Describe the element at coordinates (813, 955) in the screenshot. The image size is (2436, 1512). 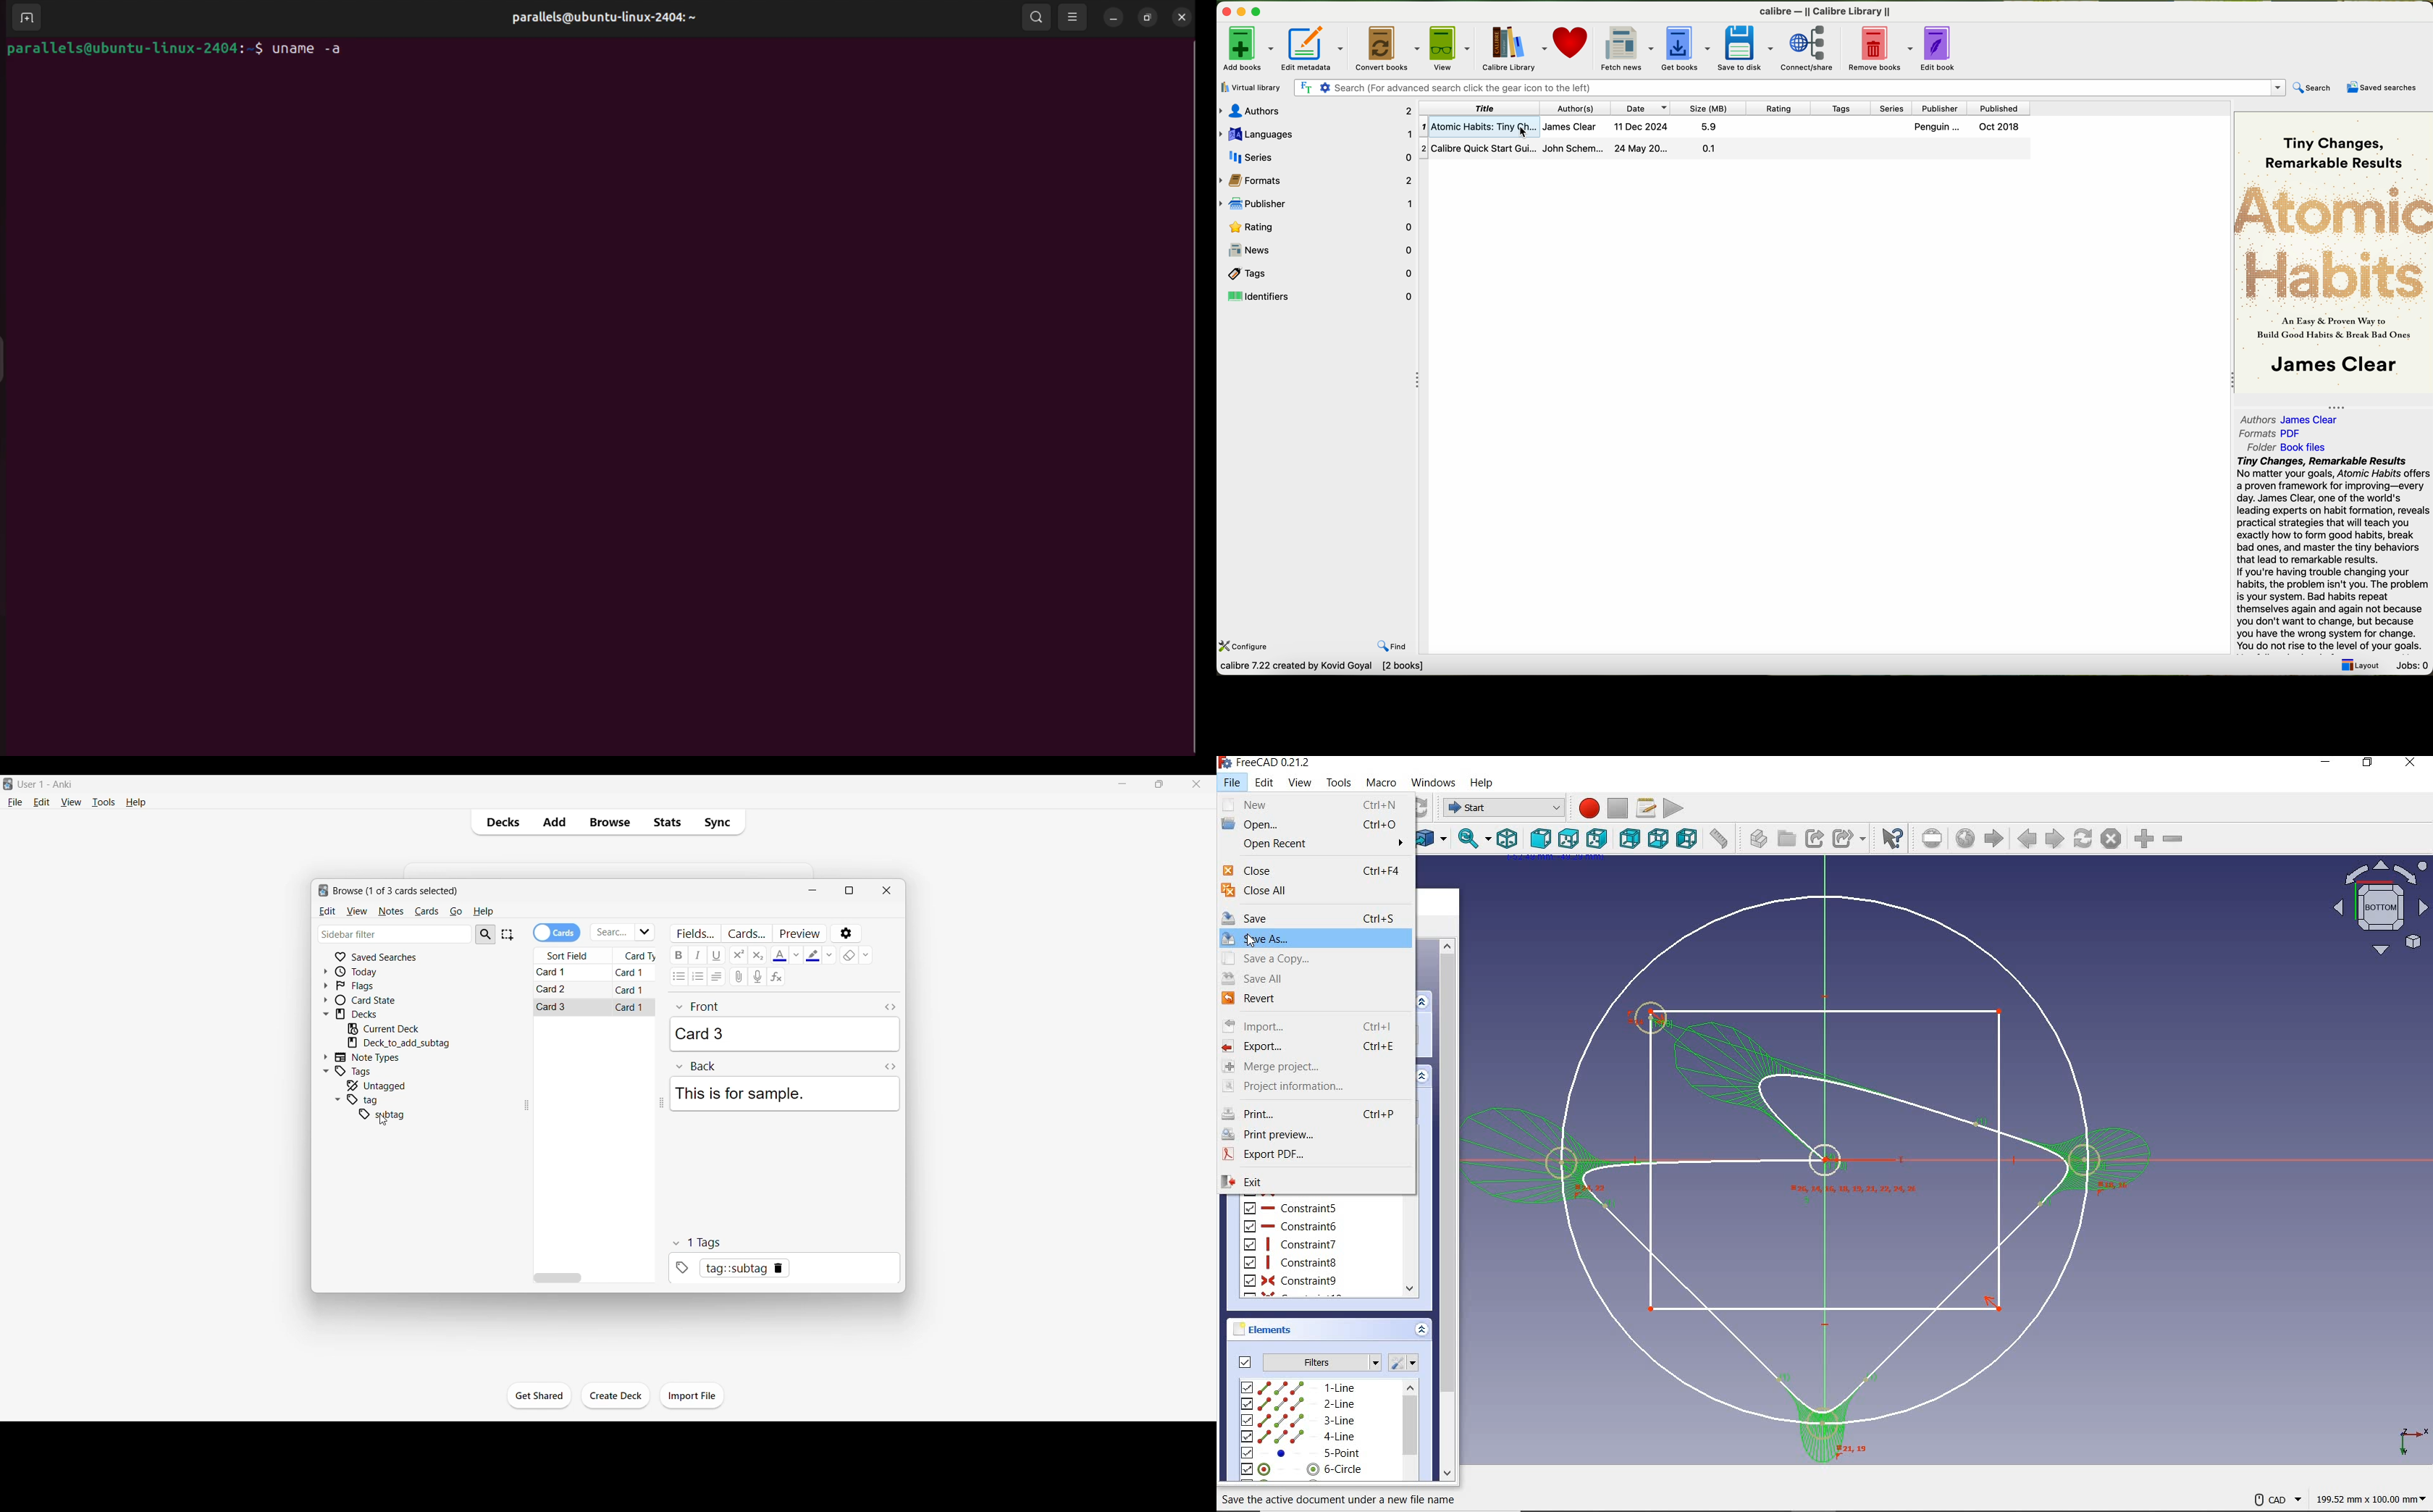
I see `Selected text highlight color` at that location.